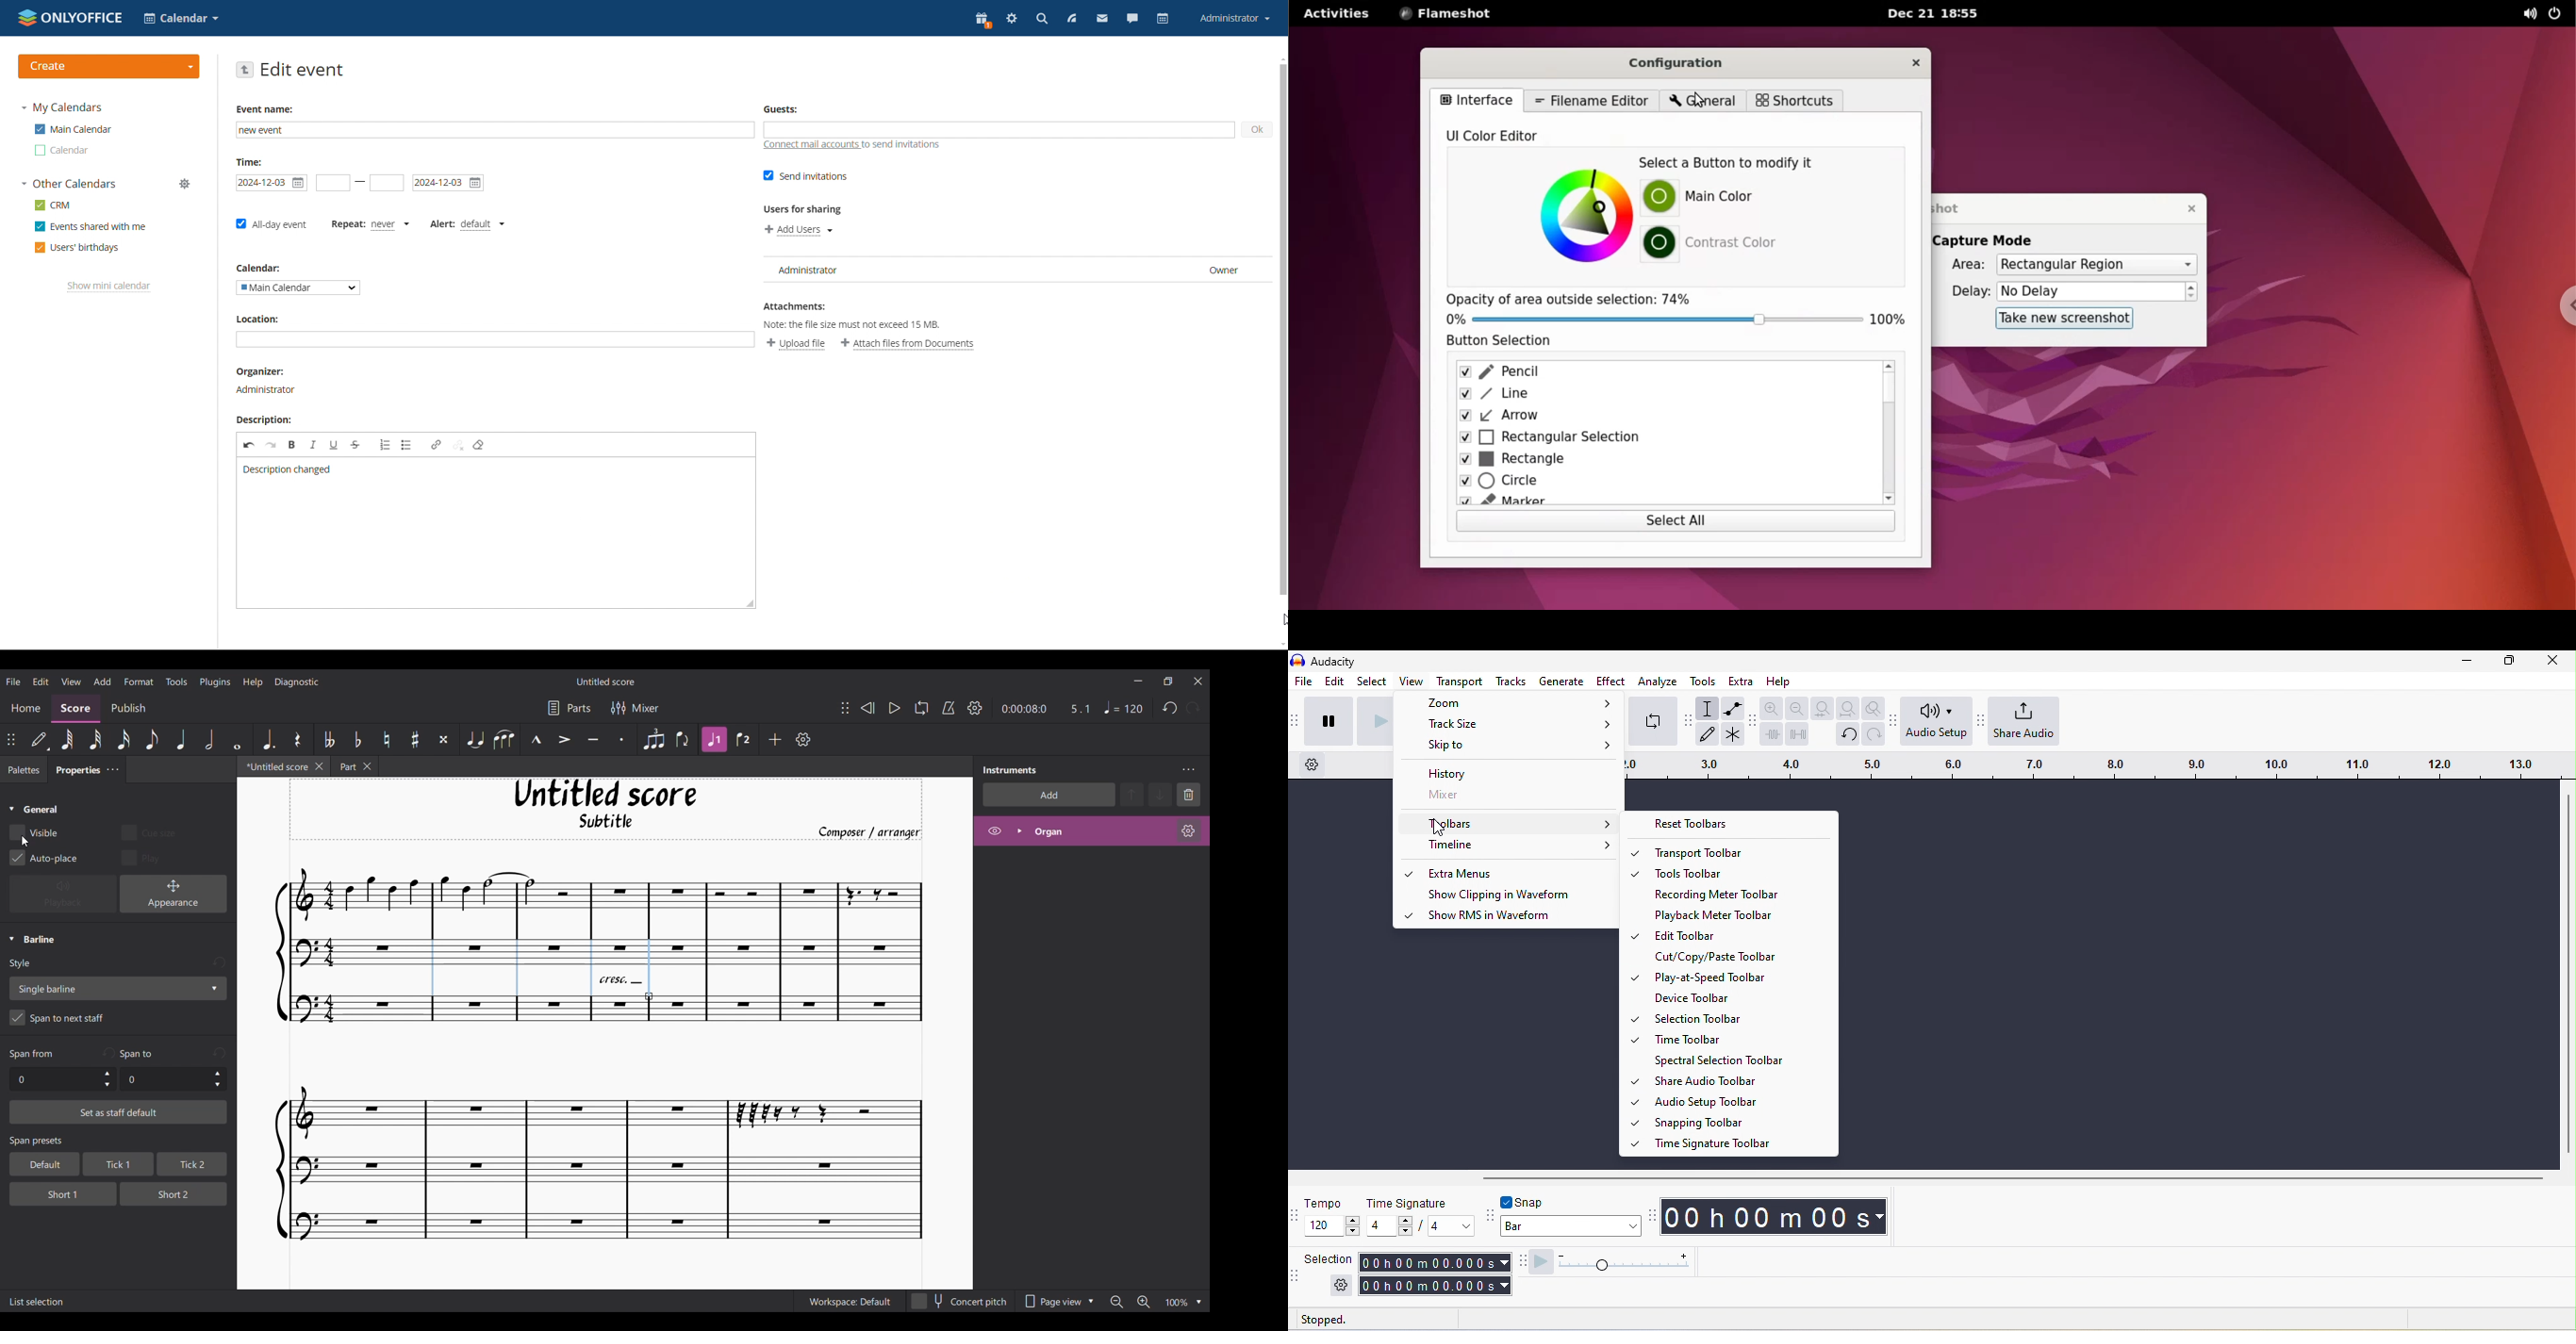  I want to click on file, so click(1304, 681).